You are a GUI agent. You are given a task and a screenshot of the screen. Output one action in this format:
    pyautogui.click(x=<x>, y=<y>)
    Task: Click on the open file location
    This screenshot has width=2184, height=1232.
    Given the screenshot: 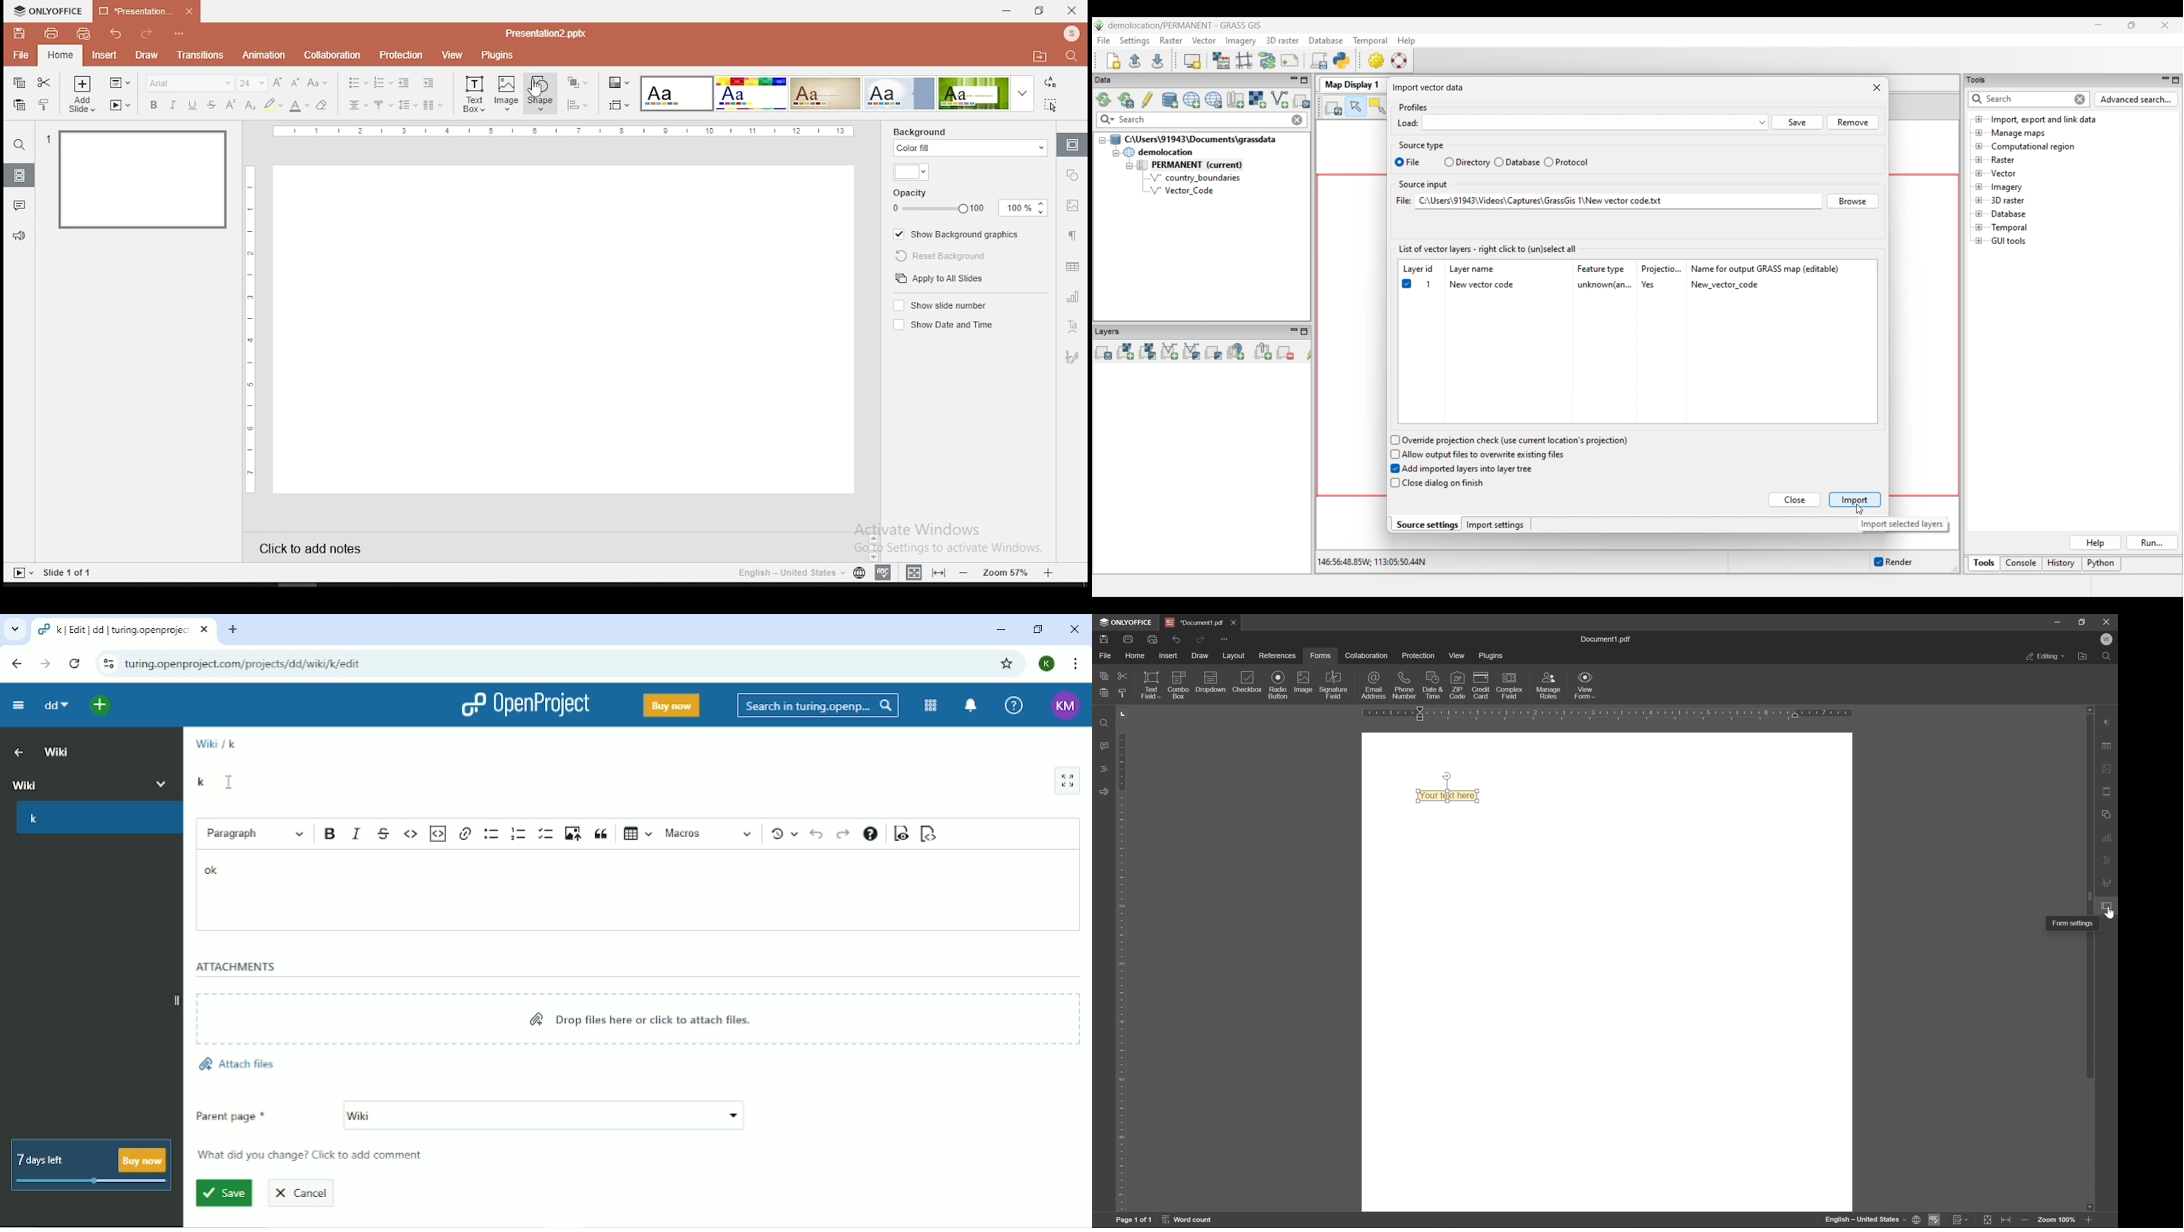 What is the action you would take?
    pyautogui.click(x=1040, y=57)
    